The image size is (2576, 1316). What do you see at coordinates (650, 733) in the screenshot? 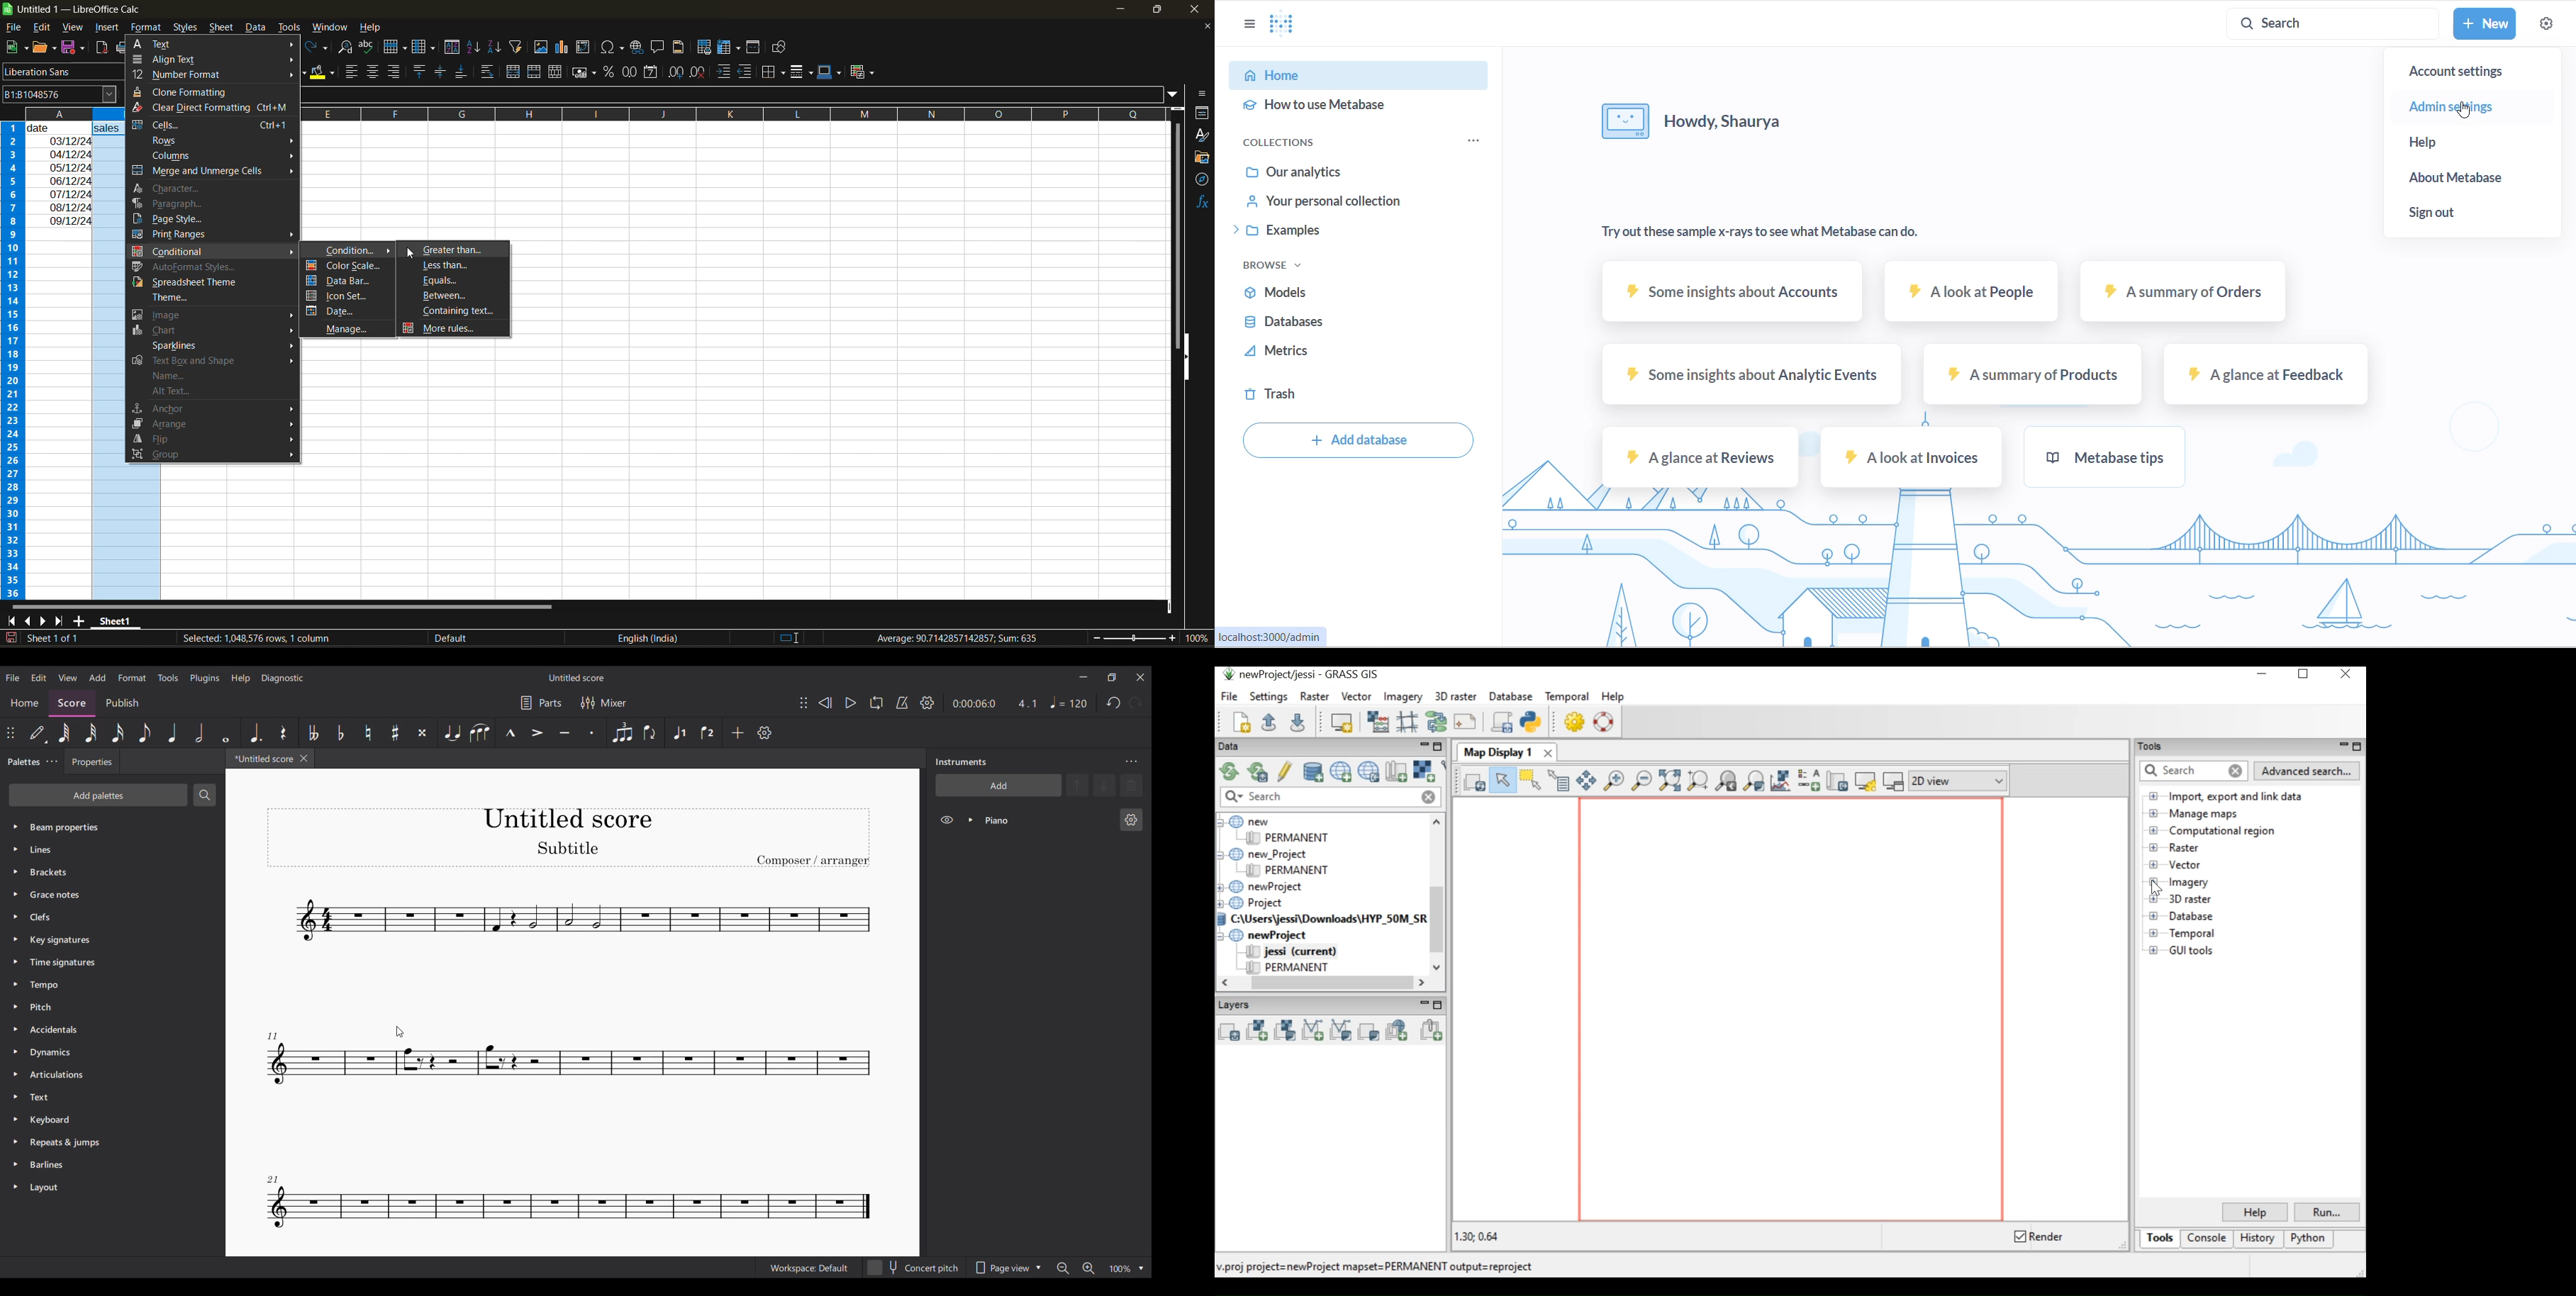
I see `Flip direction` at bounding box center [650, 733].